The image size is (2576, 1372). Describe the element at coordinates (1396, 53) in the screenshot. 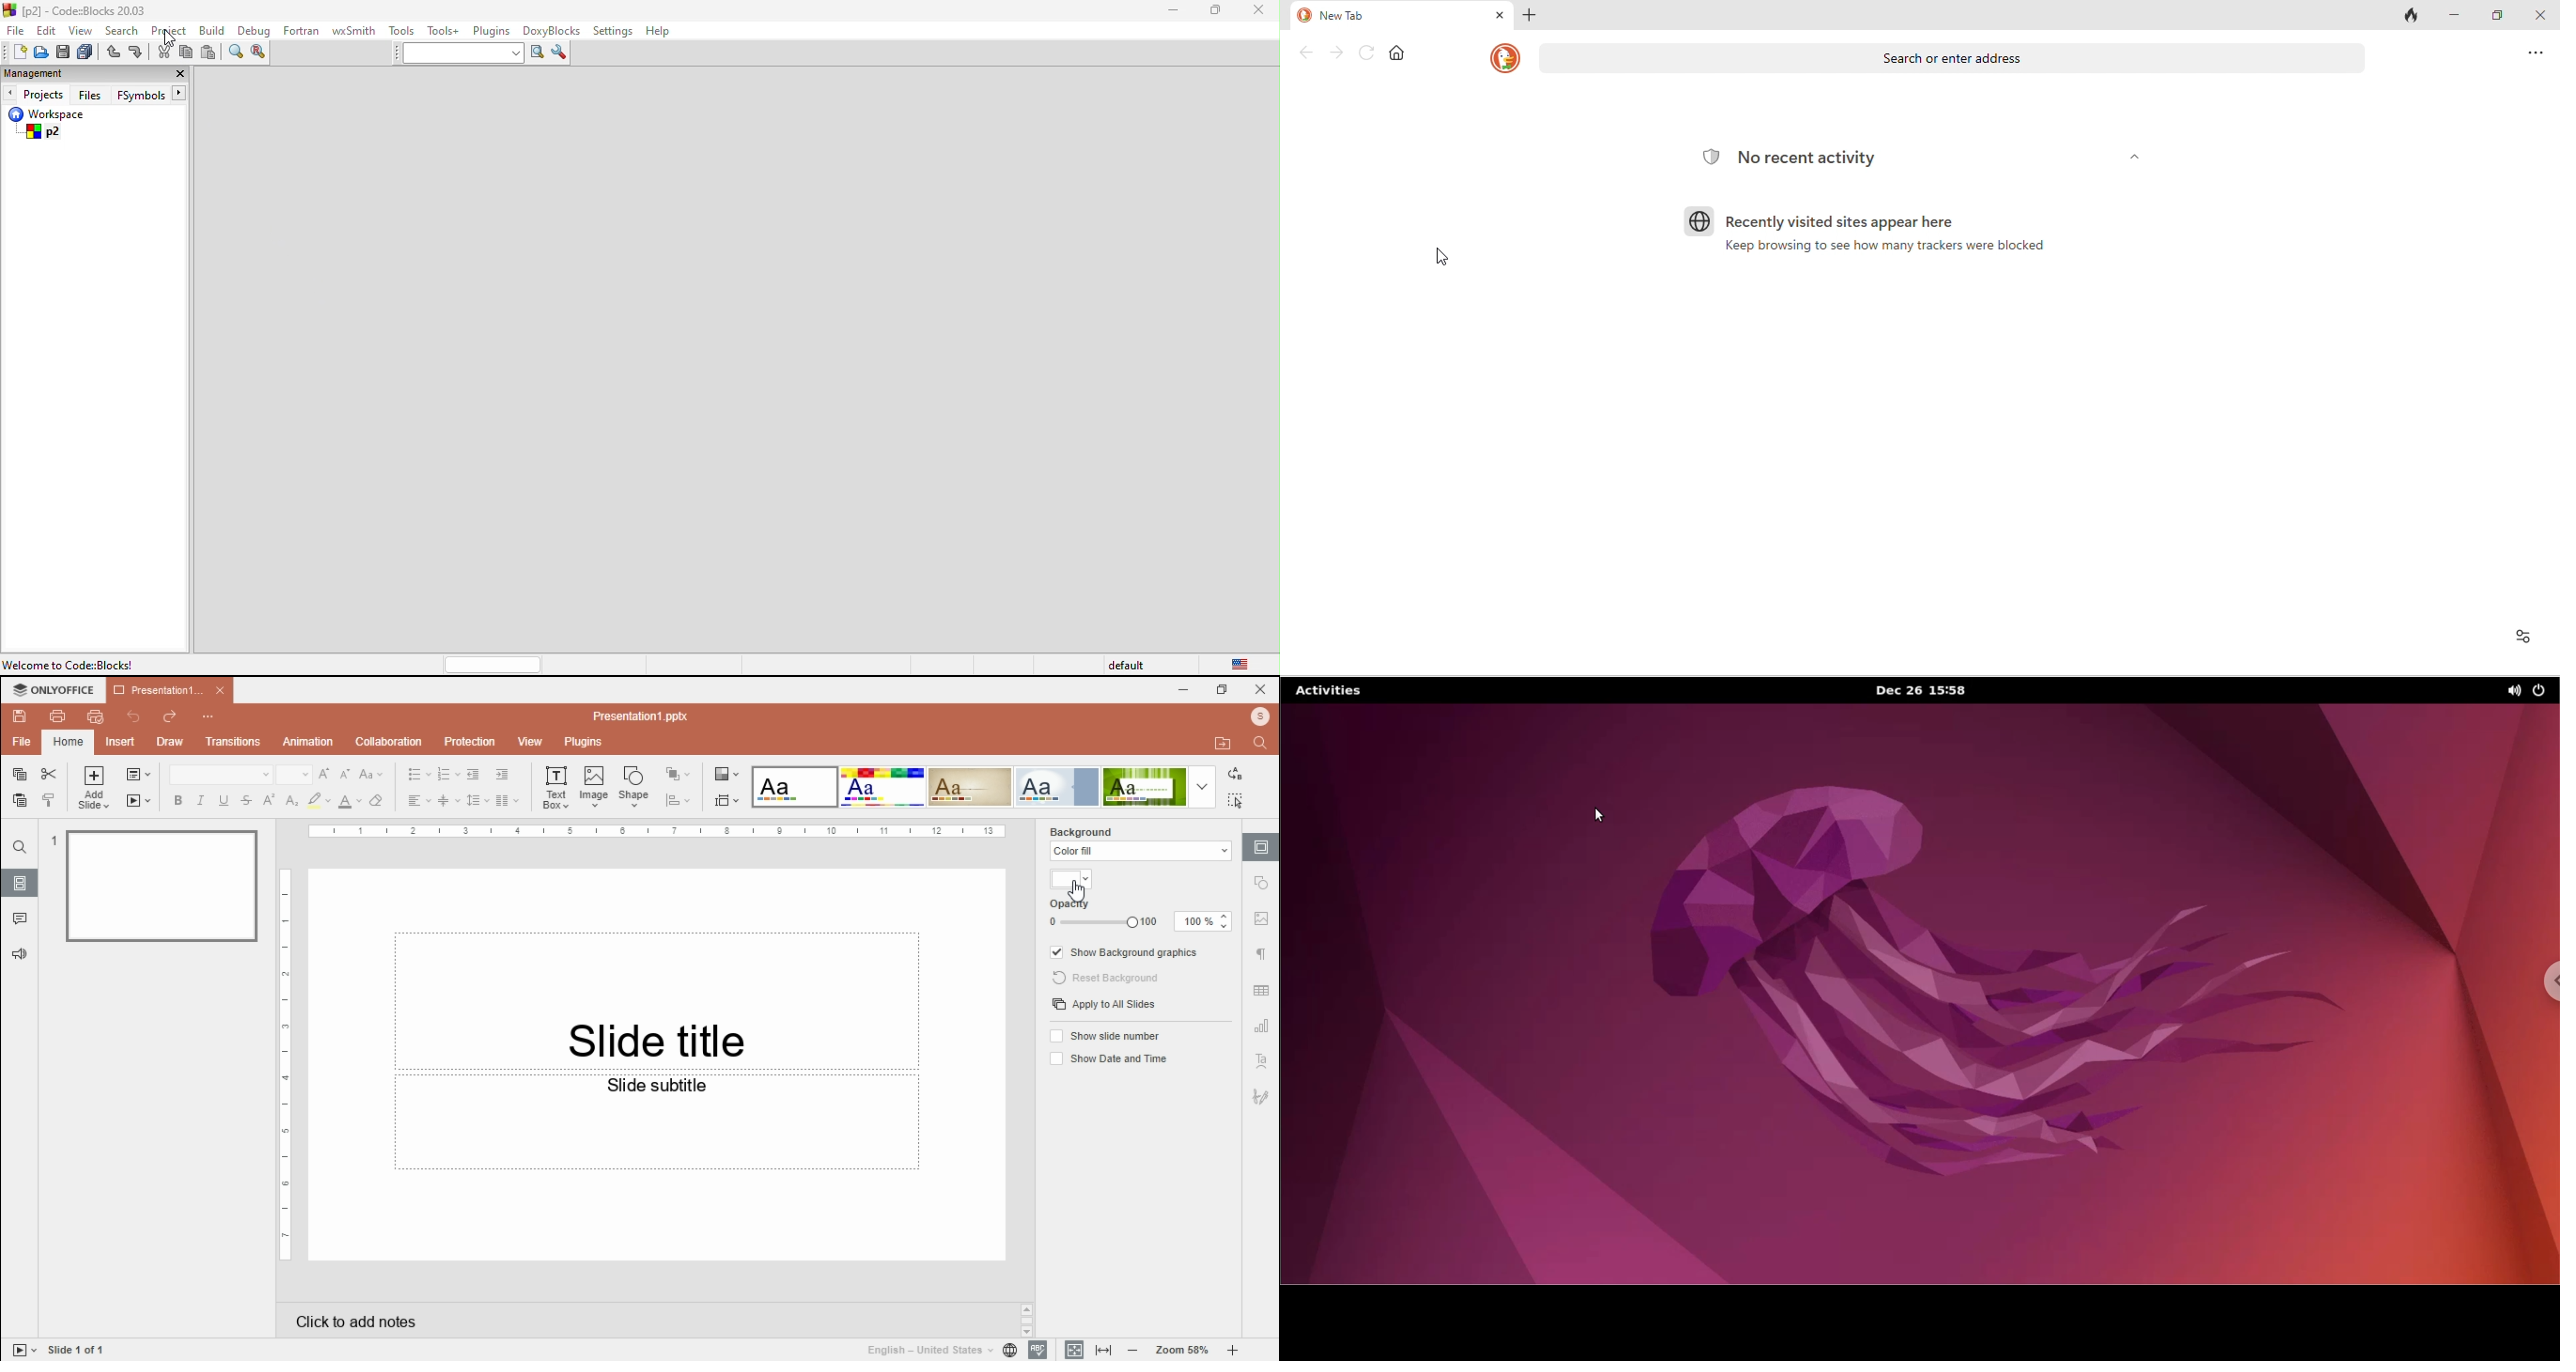

I see `home` at that location.